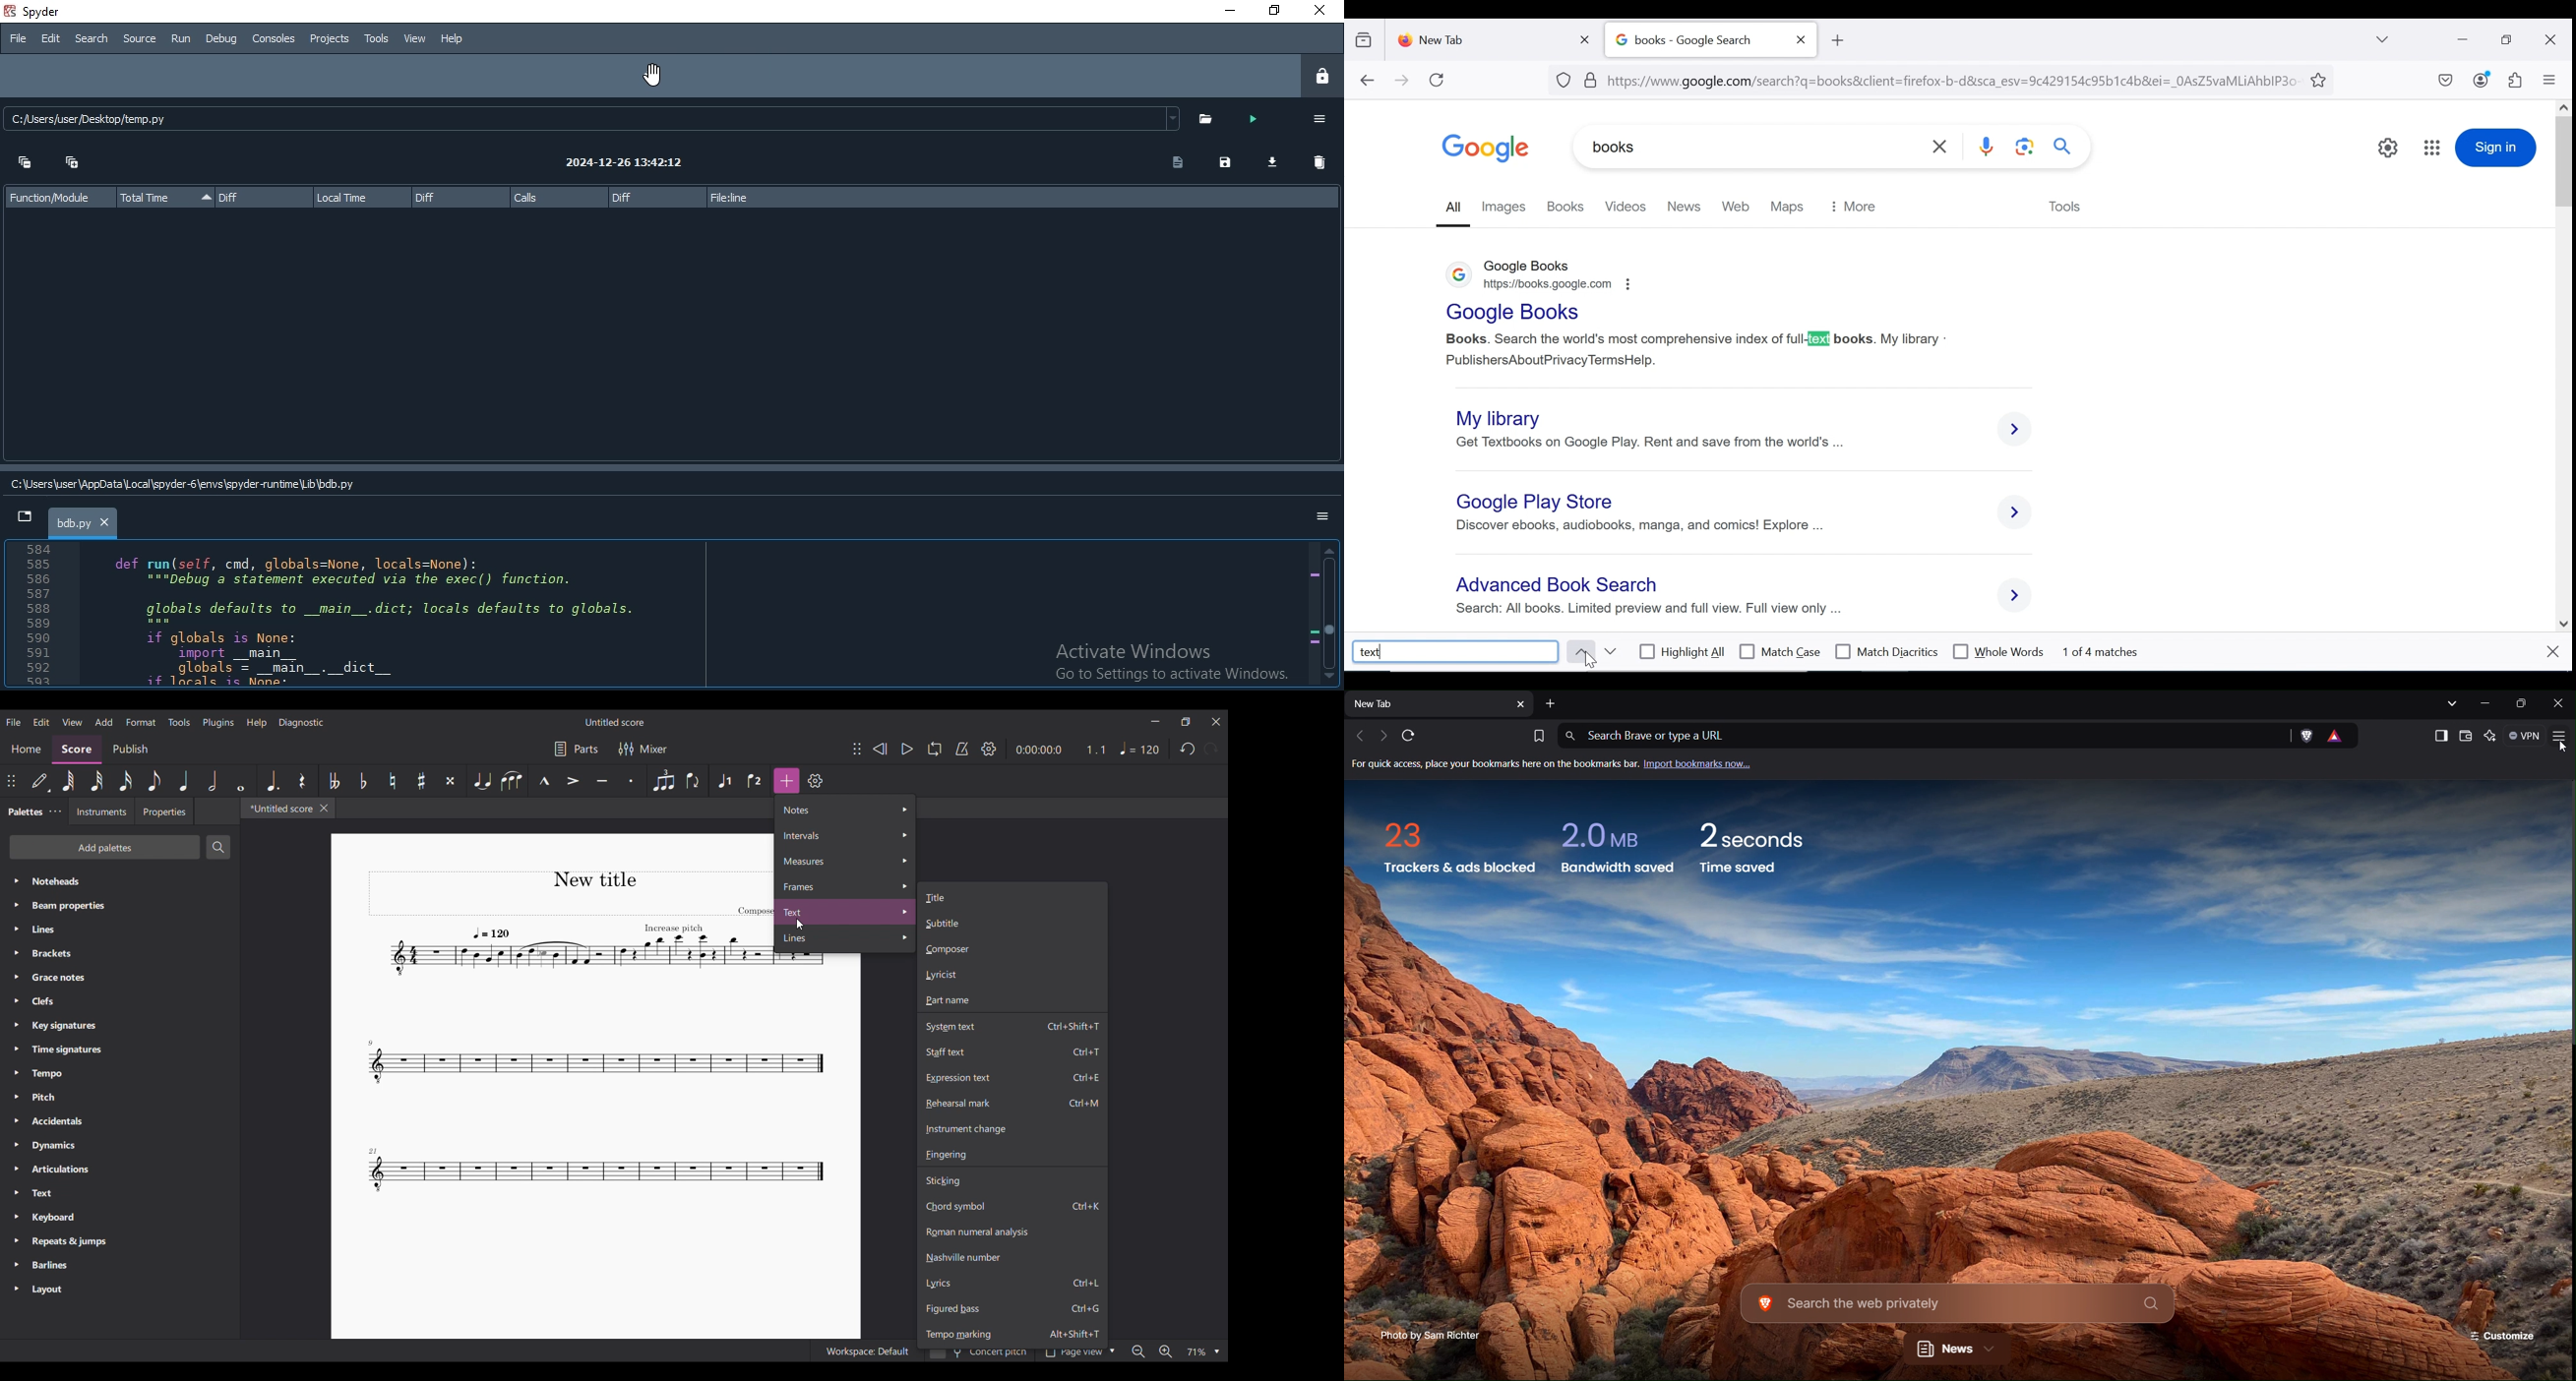 Image resolution: width=2576 pixels, height=1400 pixels. What do you see at coordinates (1139, 748) in the screenshot?
I see `Tempo` at bounding box center [1139, 748].